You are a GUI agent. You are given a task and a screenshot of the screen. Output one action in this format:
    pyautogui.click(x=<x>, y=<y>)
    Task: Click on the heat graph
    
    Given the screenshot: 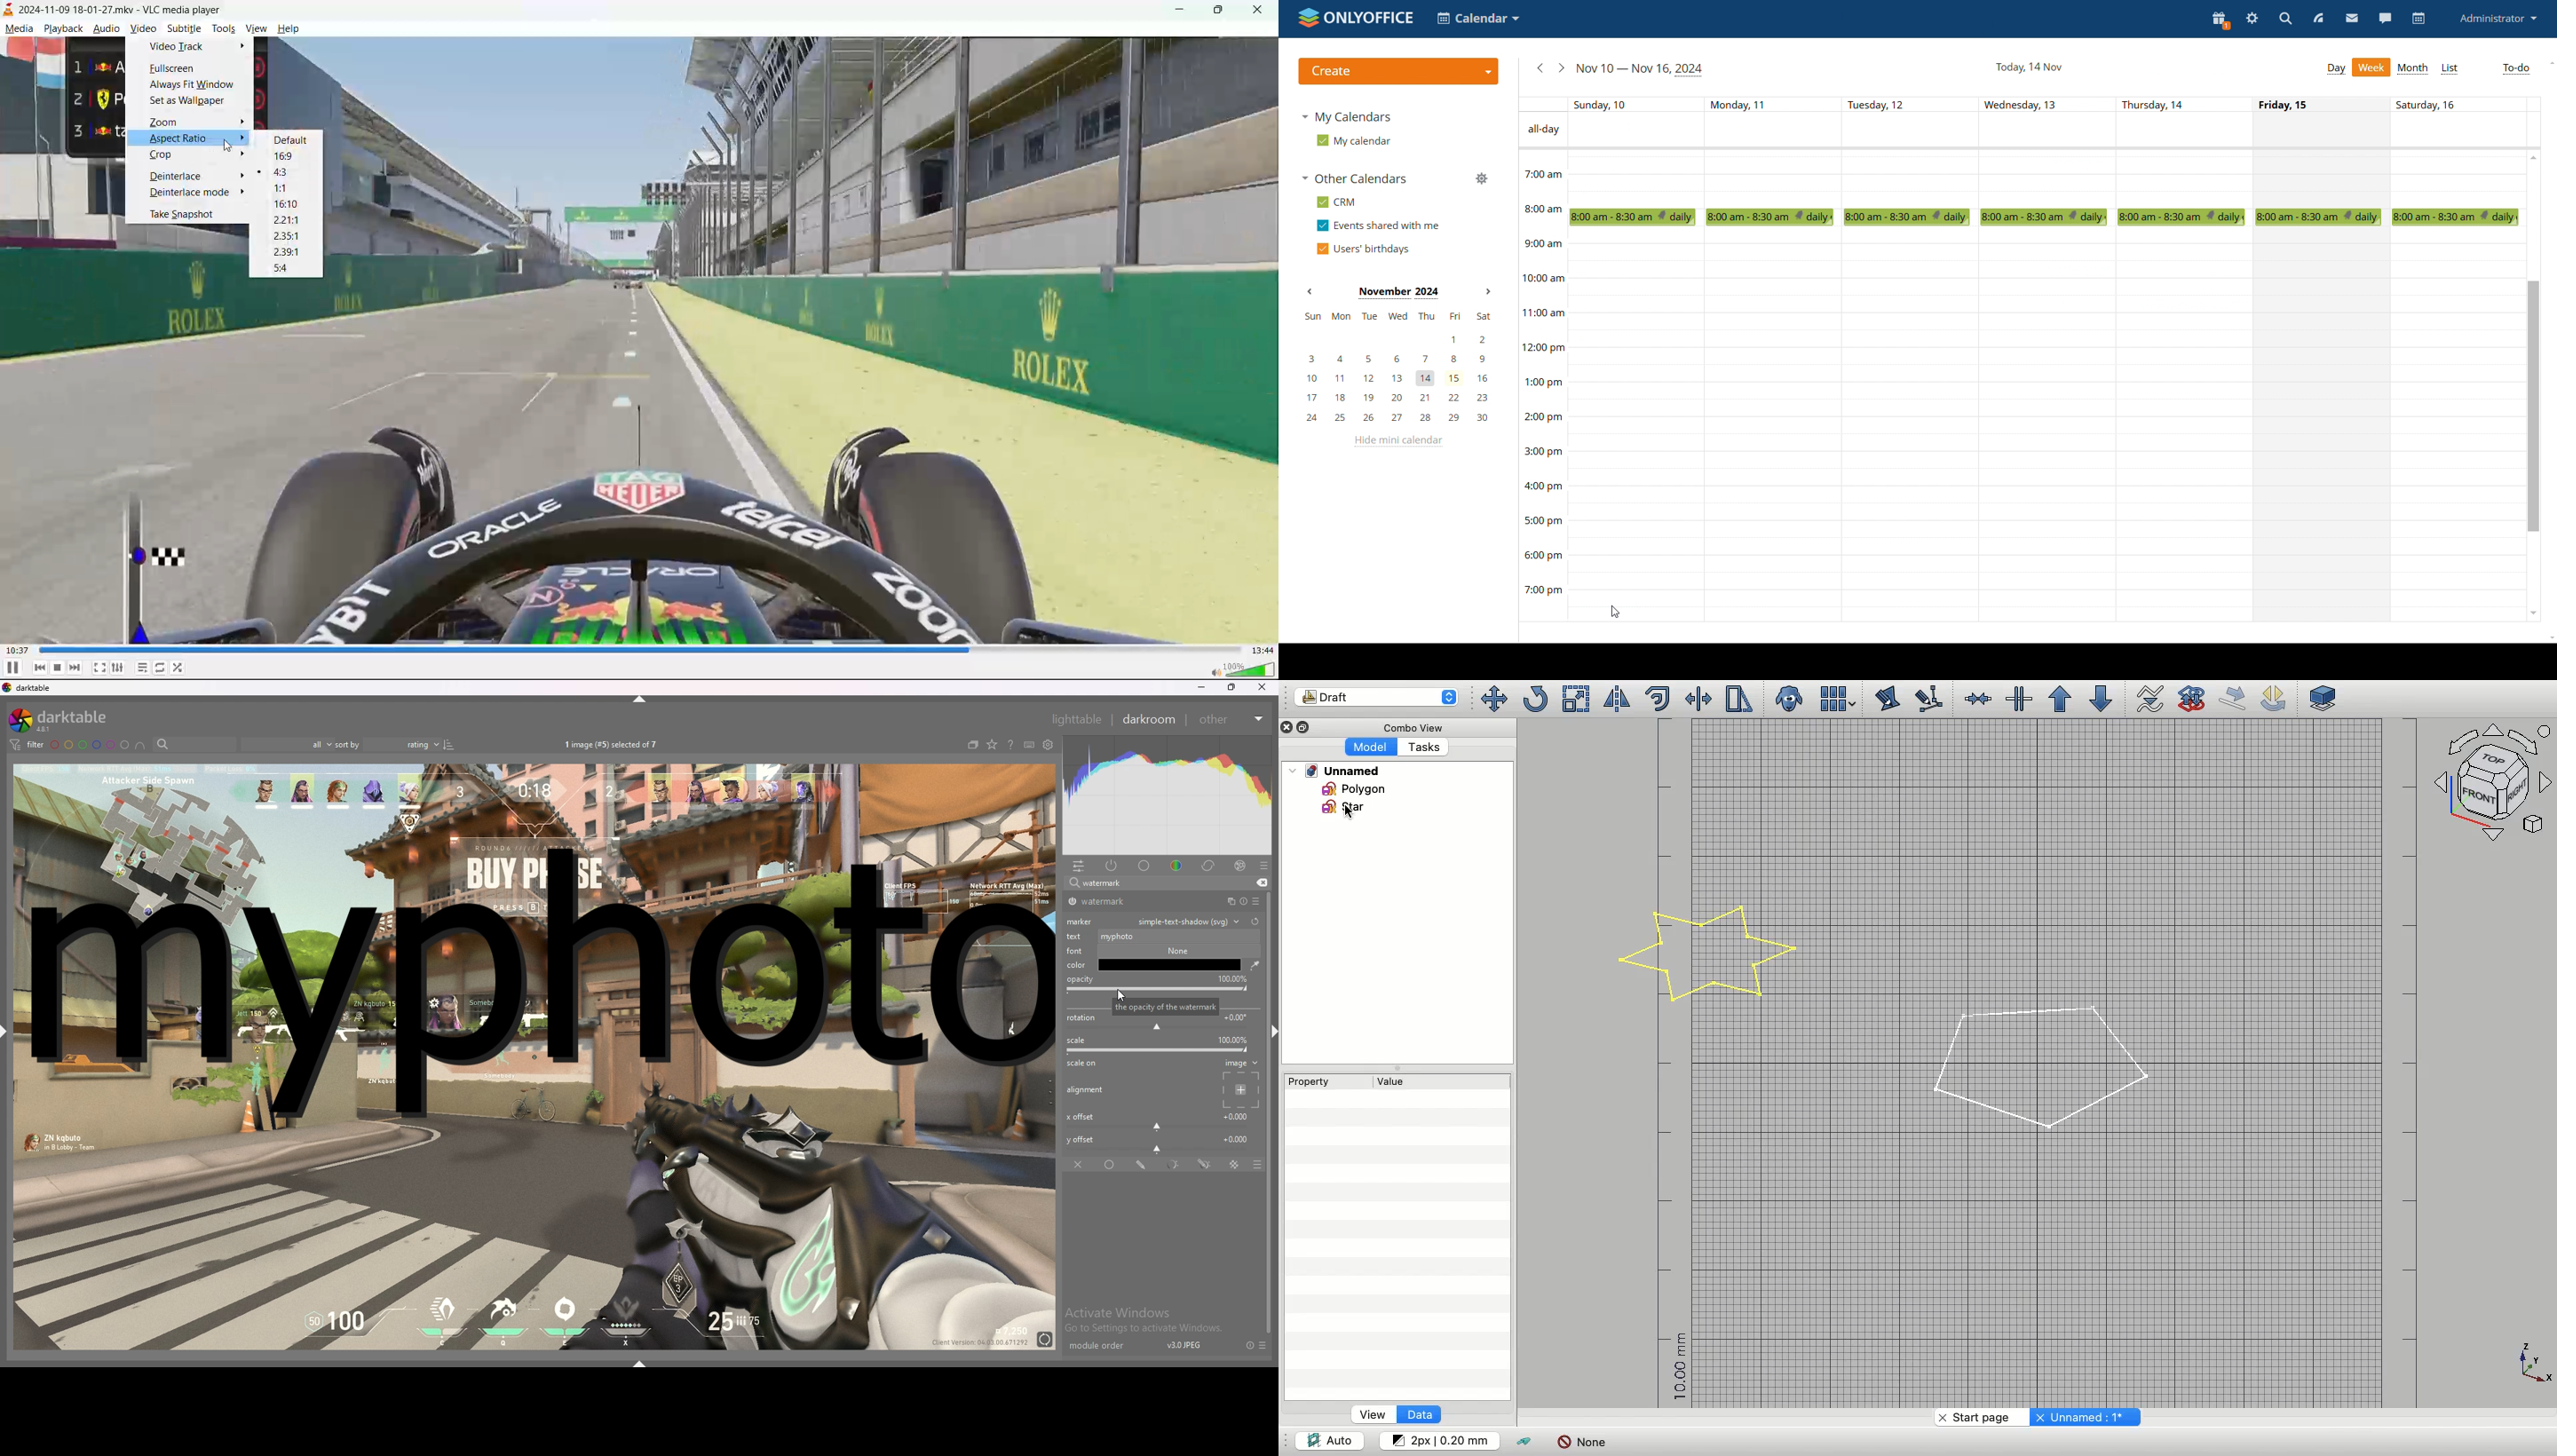 What is the action you would take?
    pyautogui.click(x=1167, y=795)
    